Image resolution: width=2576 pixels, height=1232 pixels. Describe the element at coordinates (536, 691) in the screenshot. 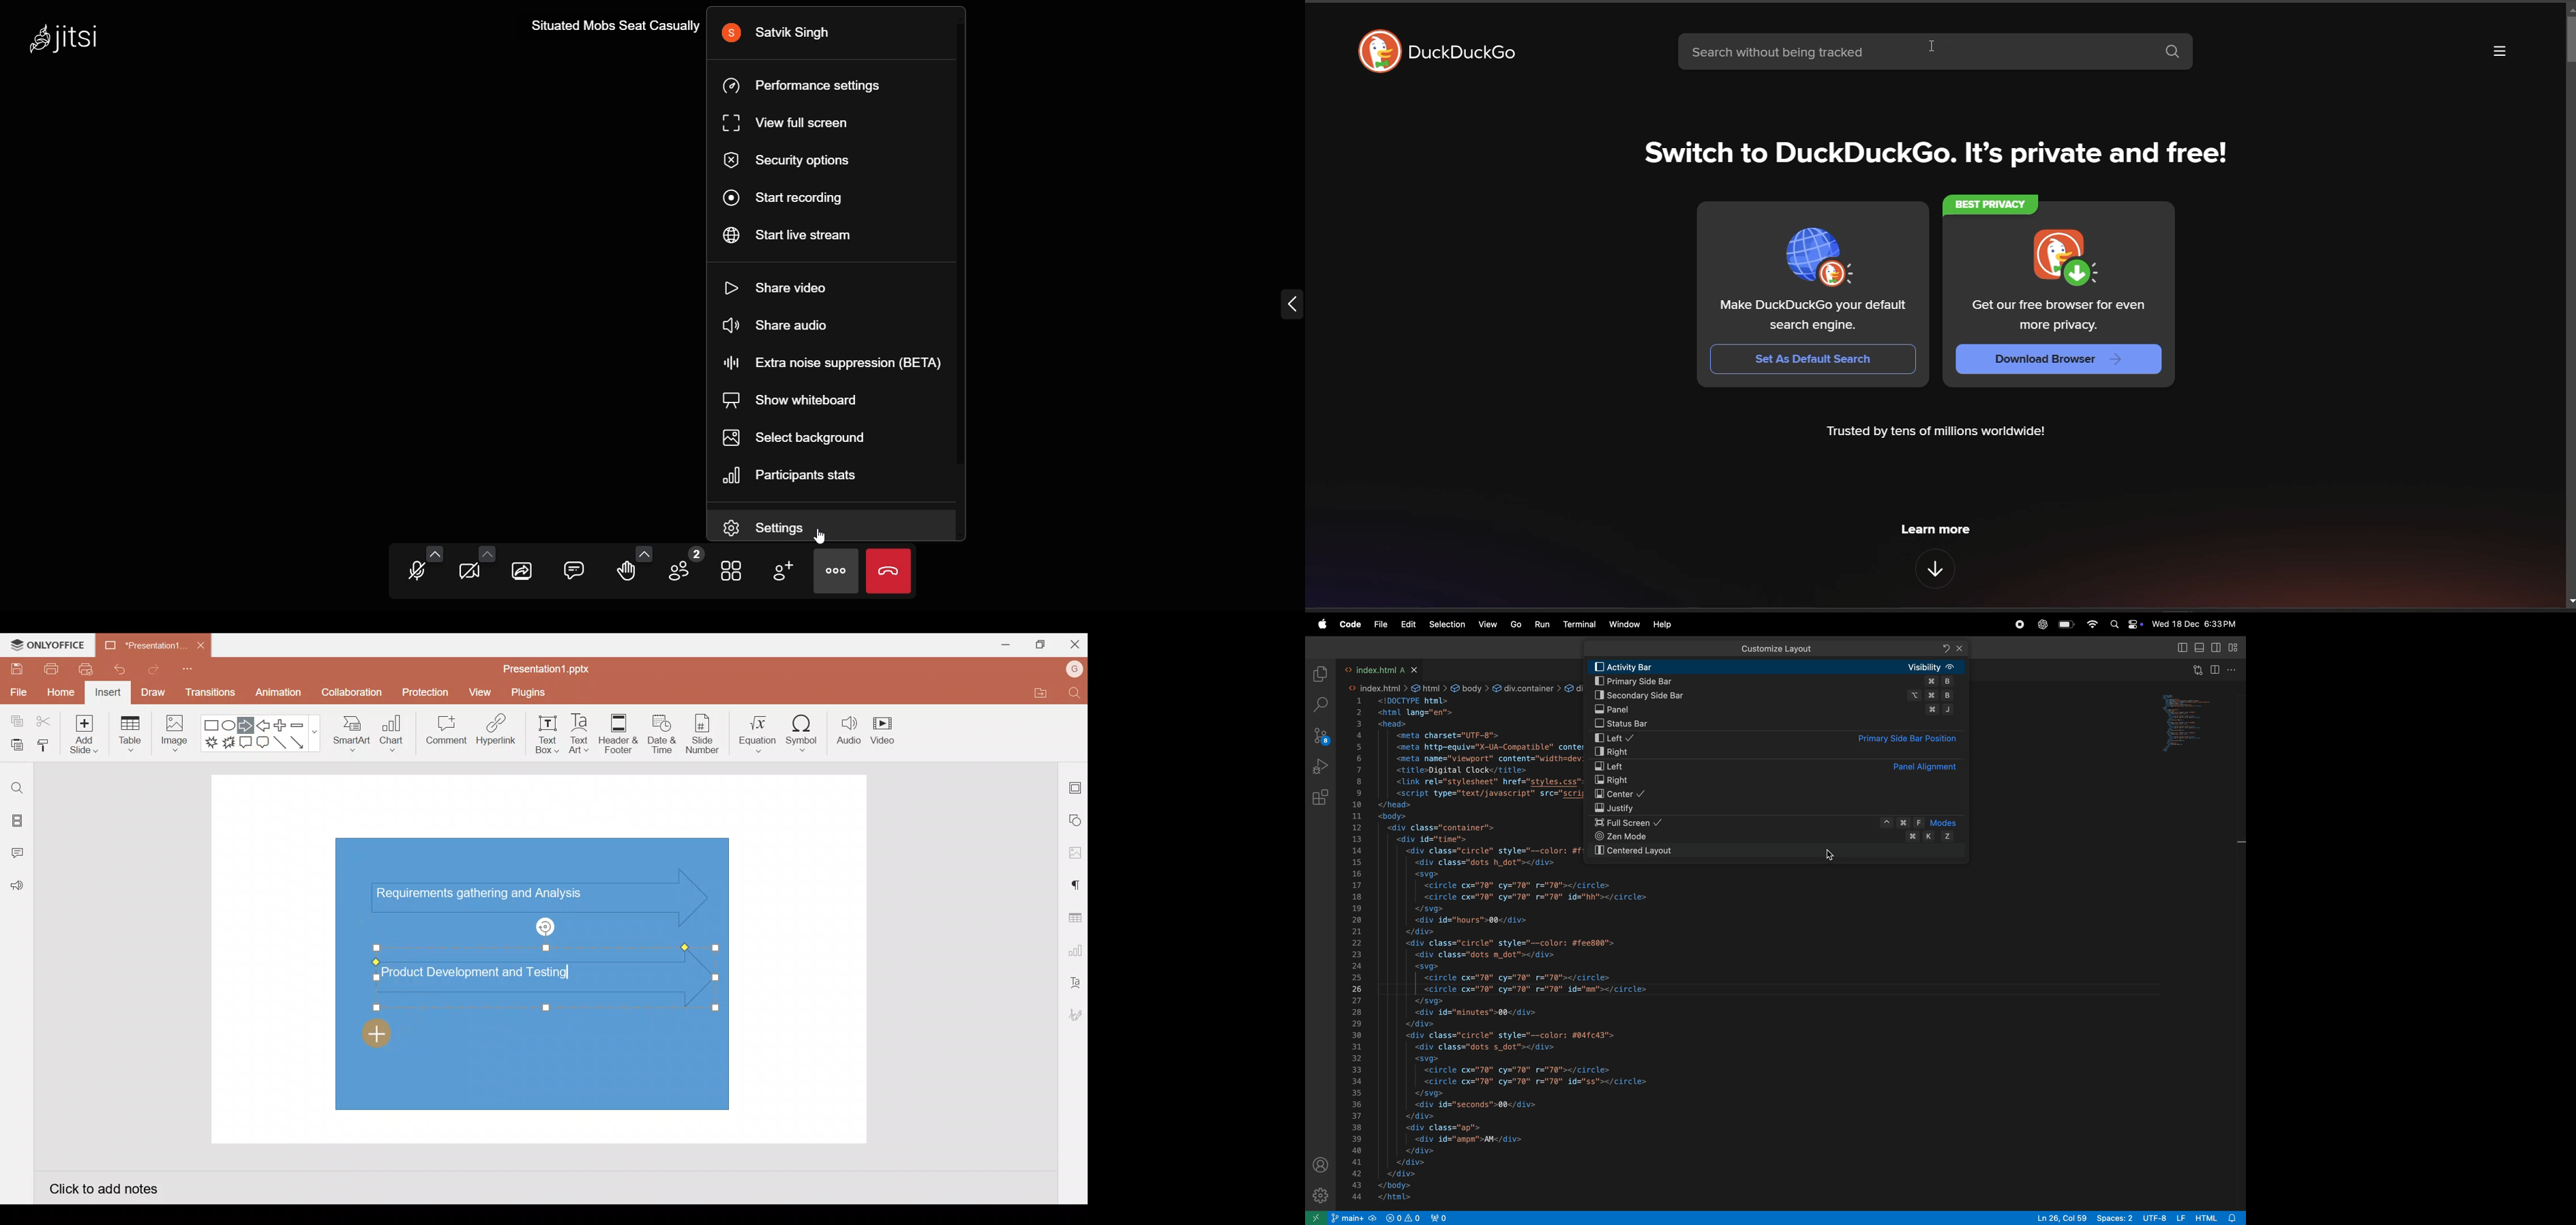

I see `Plugins` at that location.